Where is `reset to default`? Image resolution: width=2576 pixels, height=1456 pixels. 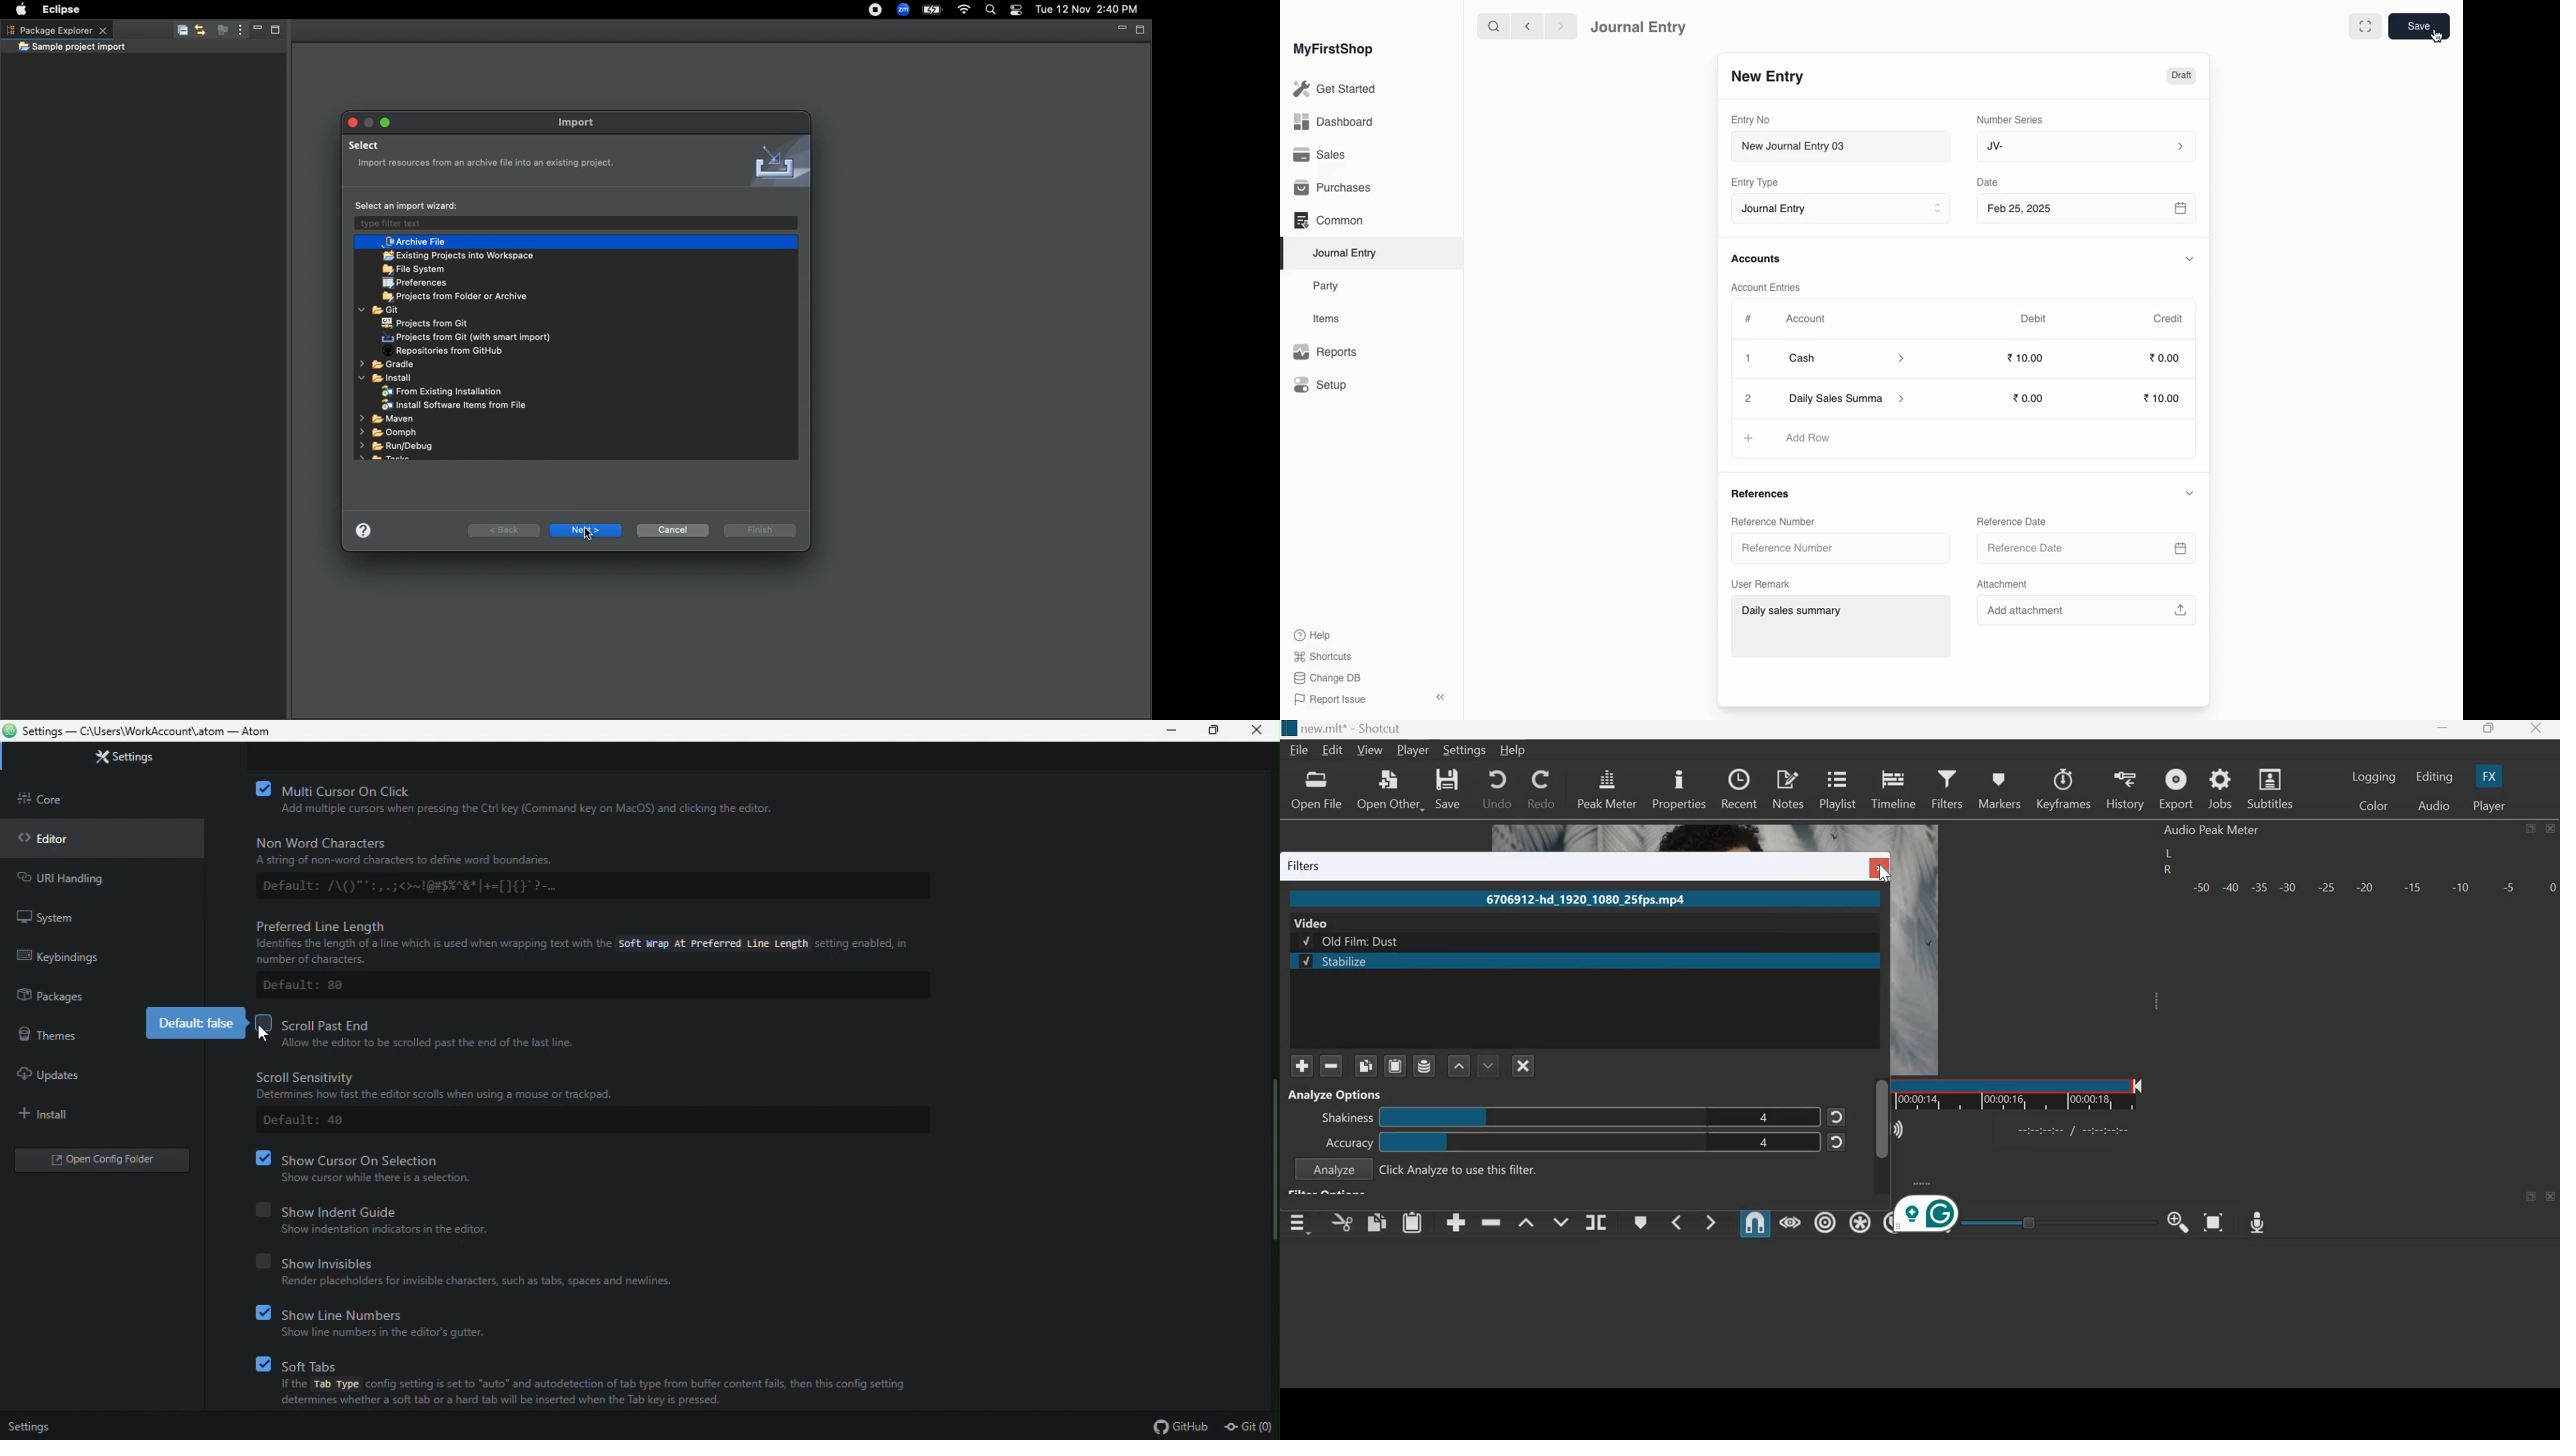 reset to default is located at coordinates (1837, 1142).